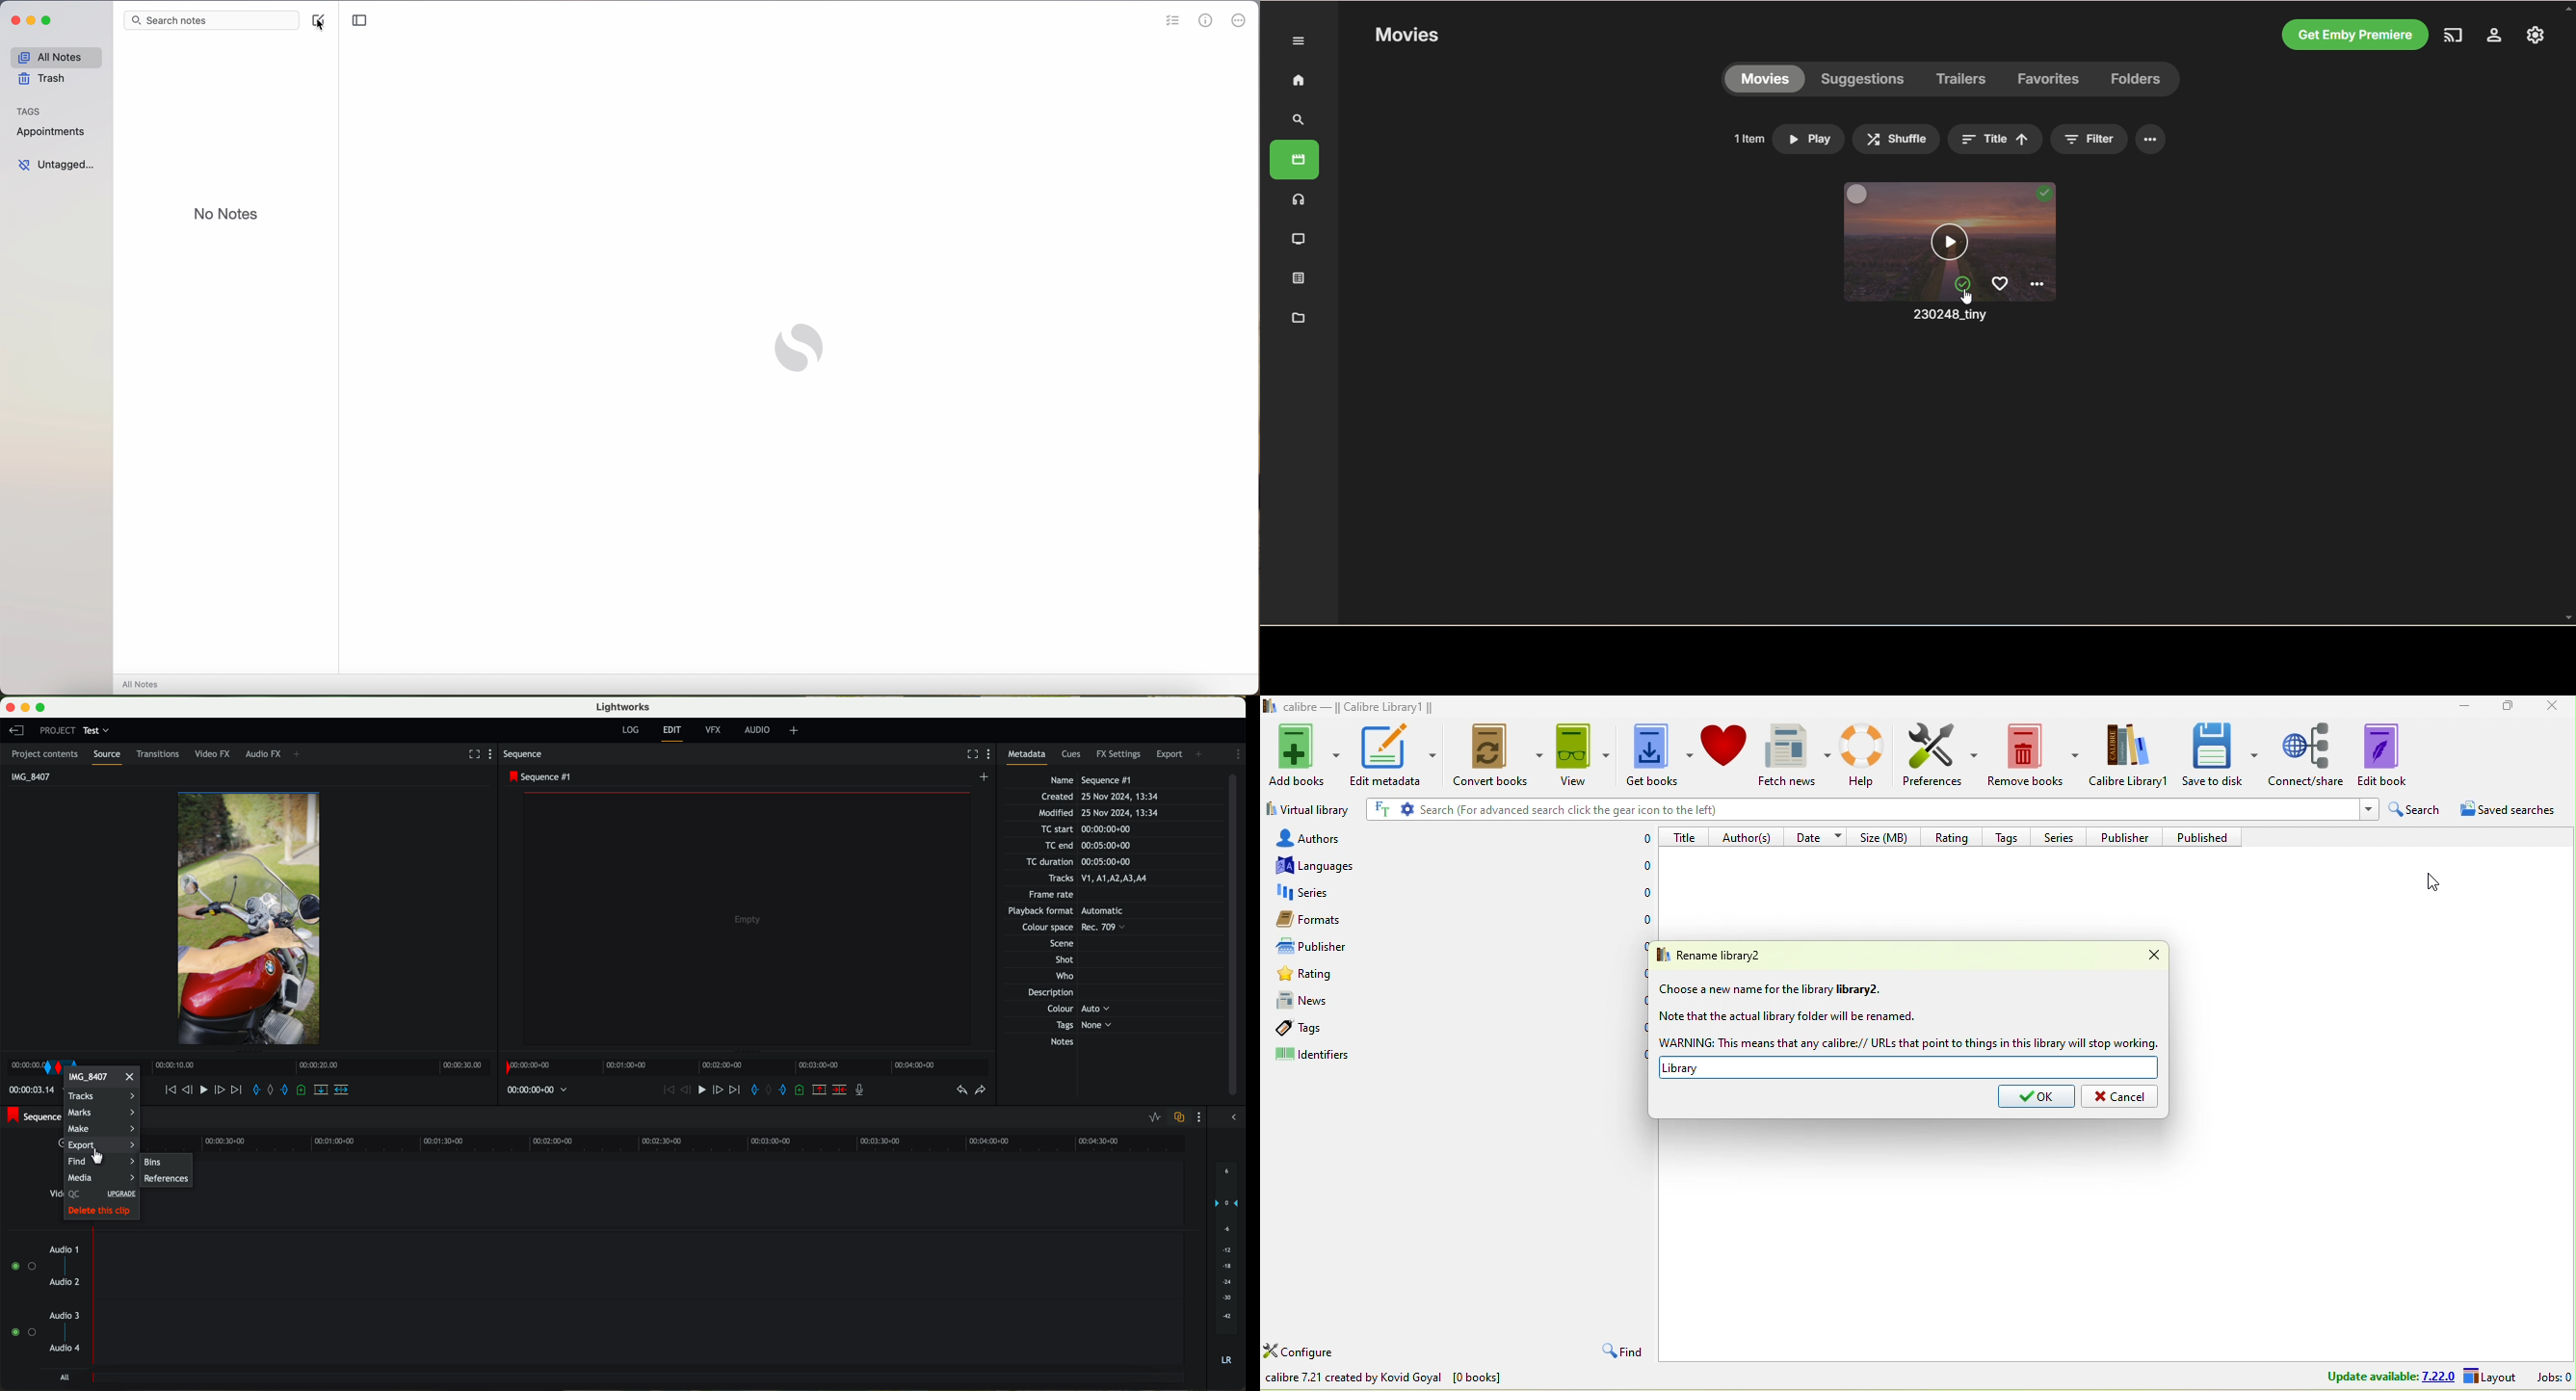 The width and height of the screenshot is (2576, 1400). What do you see at coordinates (663, 1090) in the screenshot?
I see `move backward` at bounding box center [663, 1090].